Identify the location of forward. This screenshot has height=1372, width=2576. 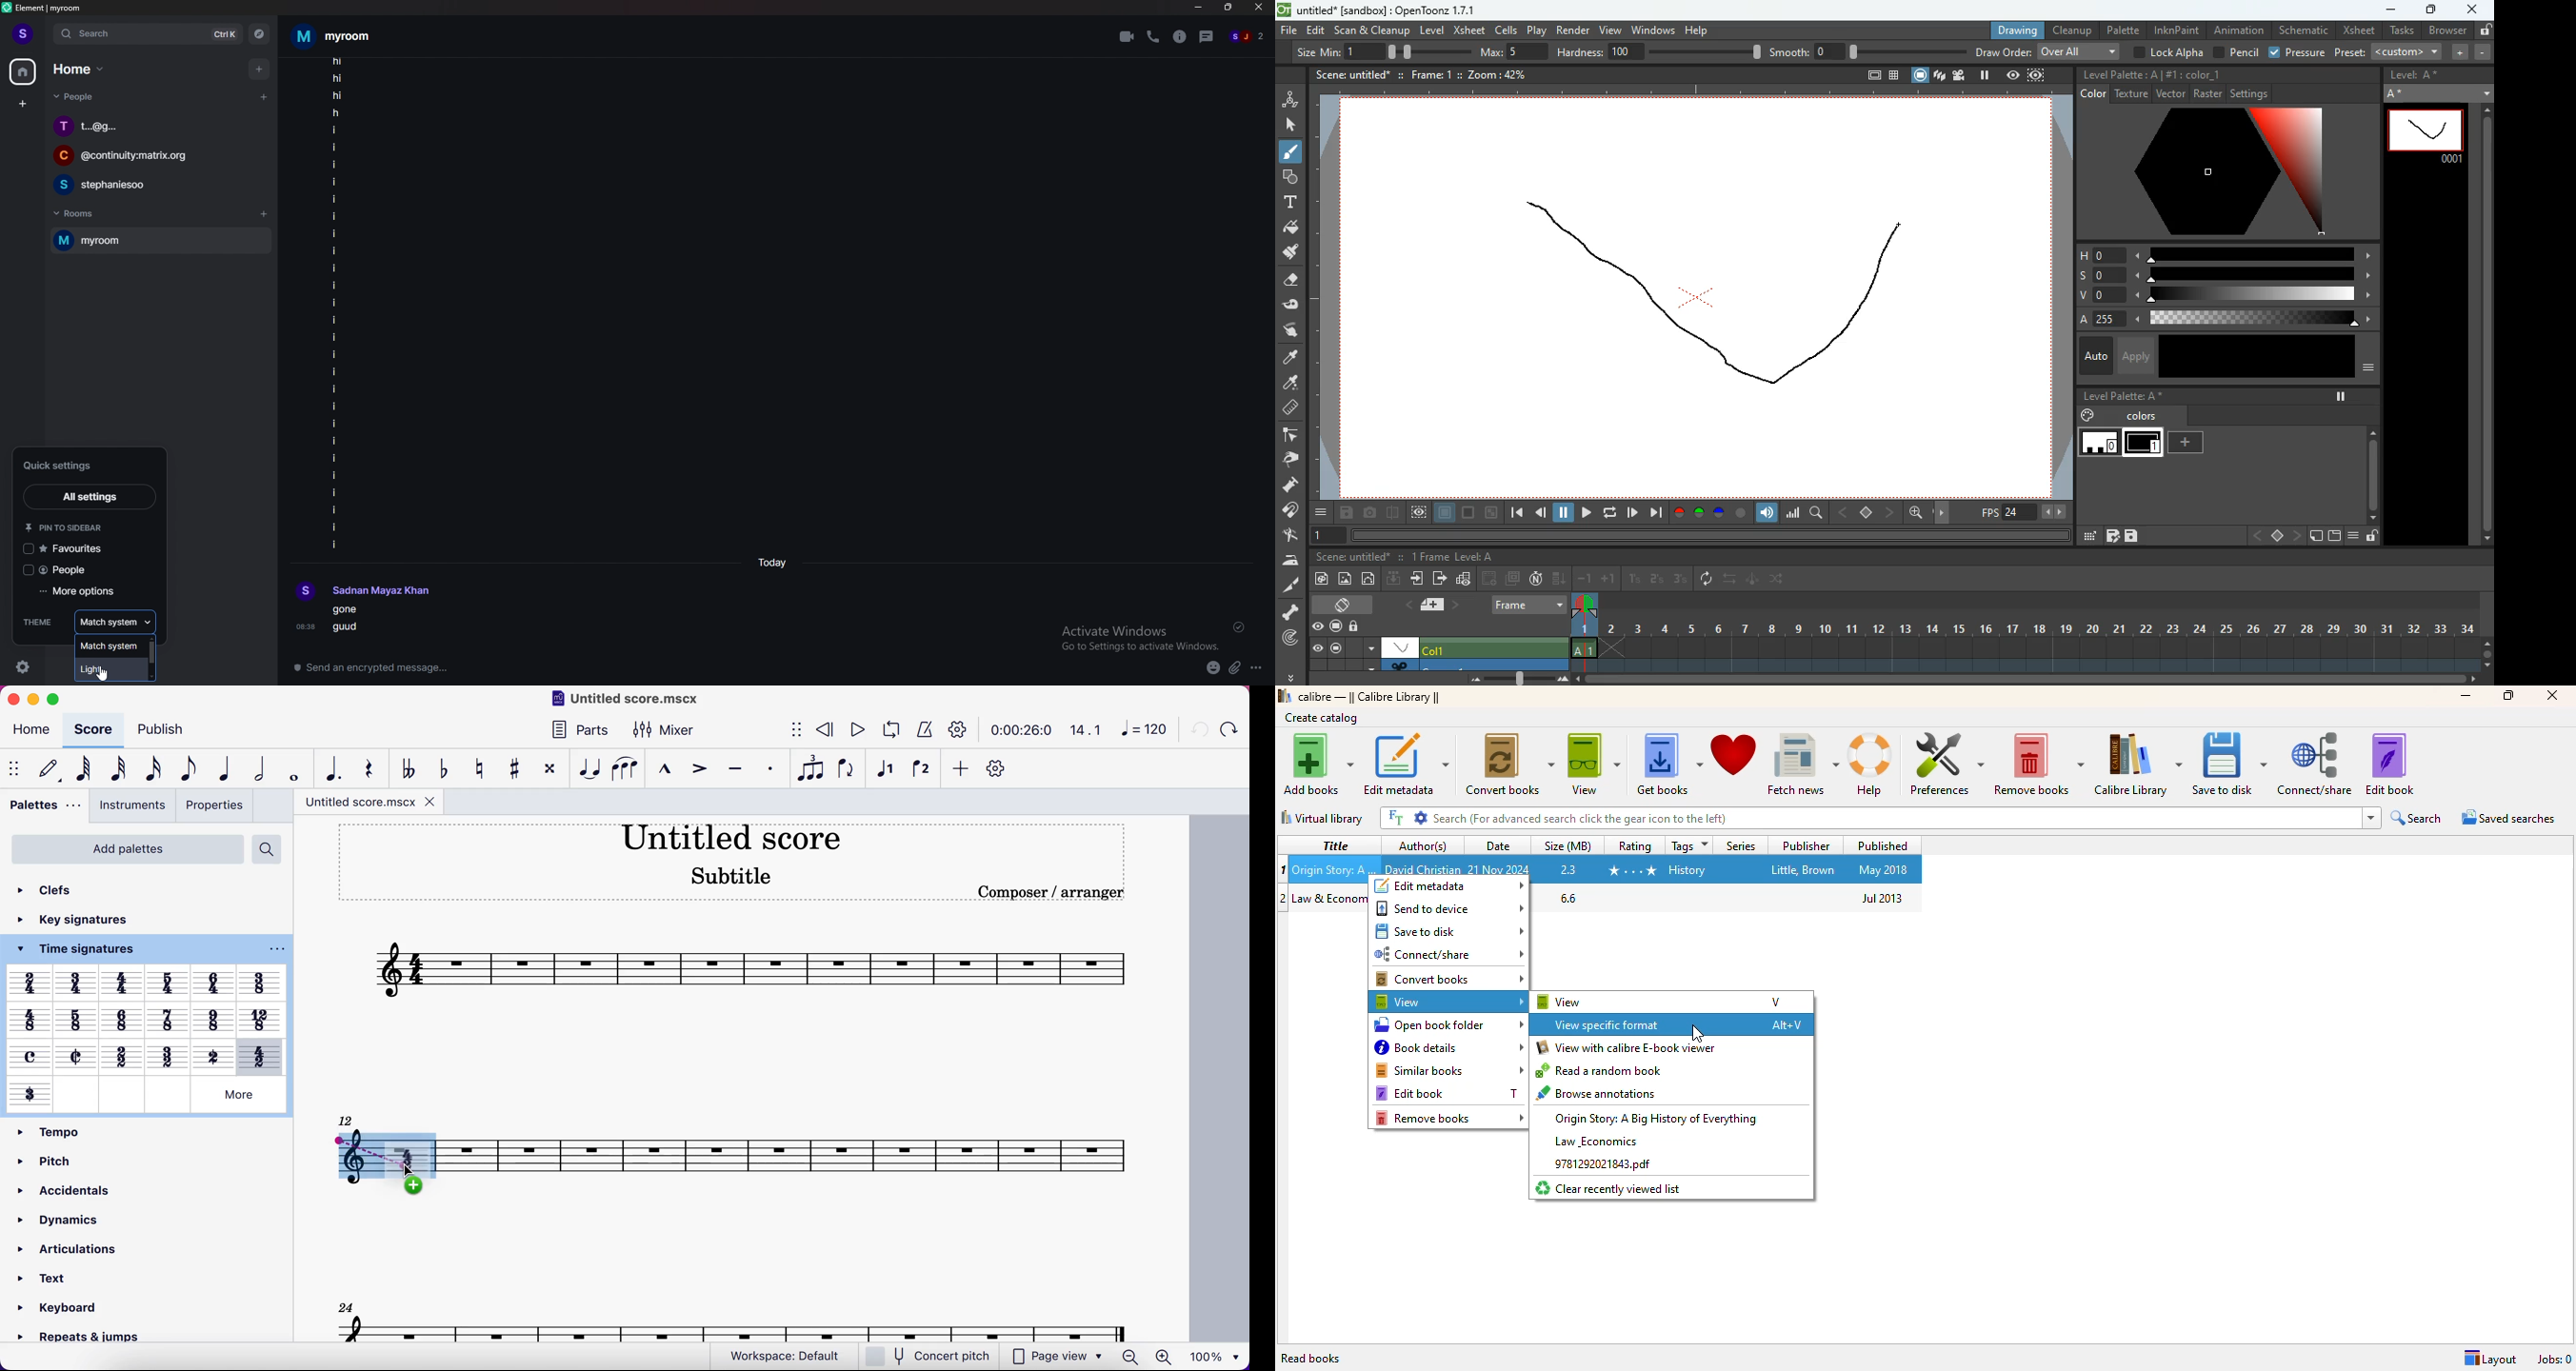
(1632, 512).